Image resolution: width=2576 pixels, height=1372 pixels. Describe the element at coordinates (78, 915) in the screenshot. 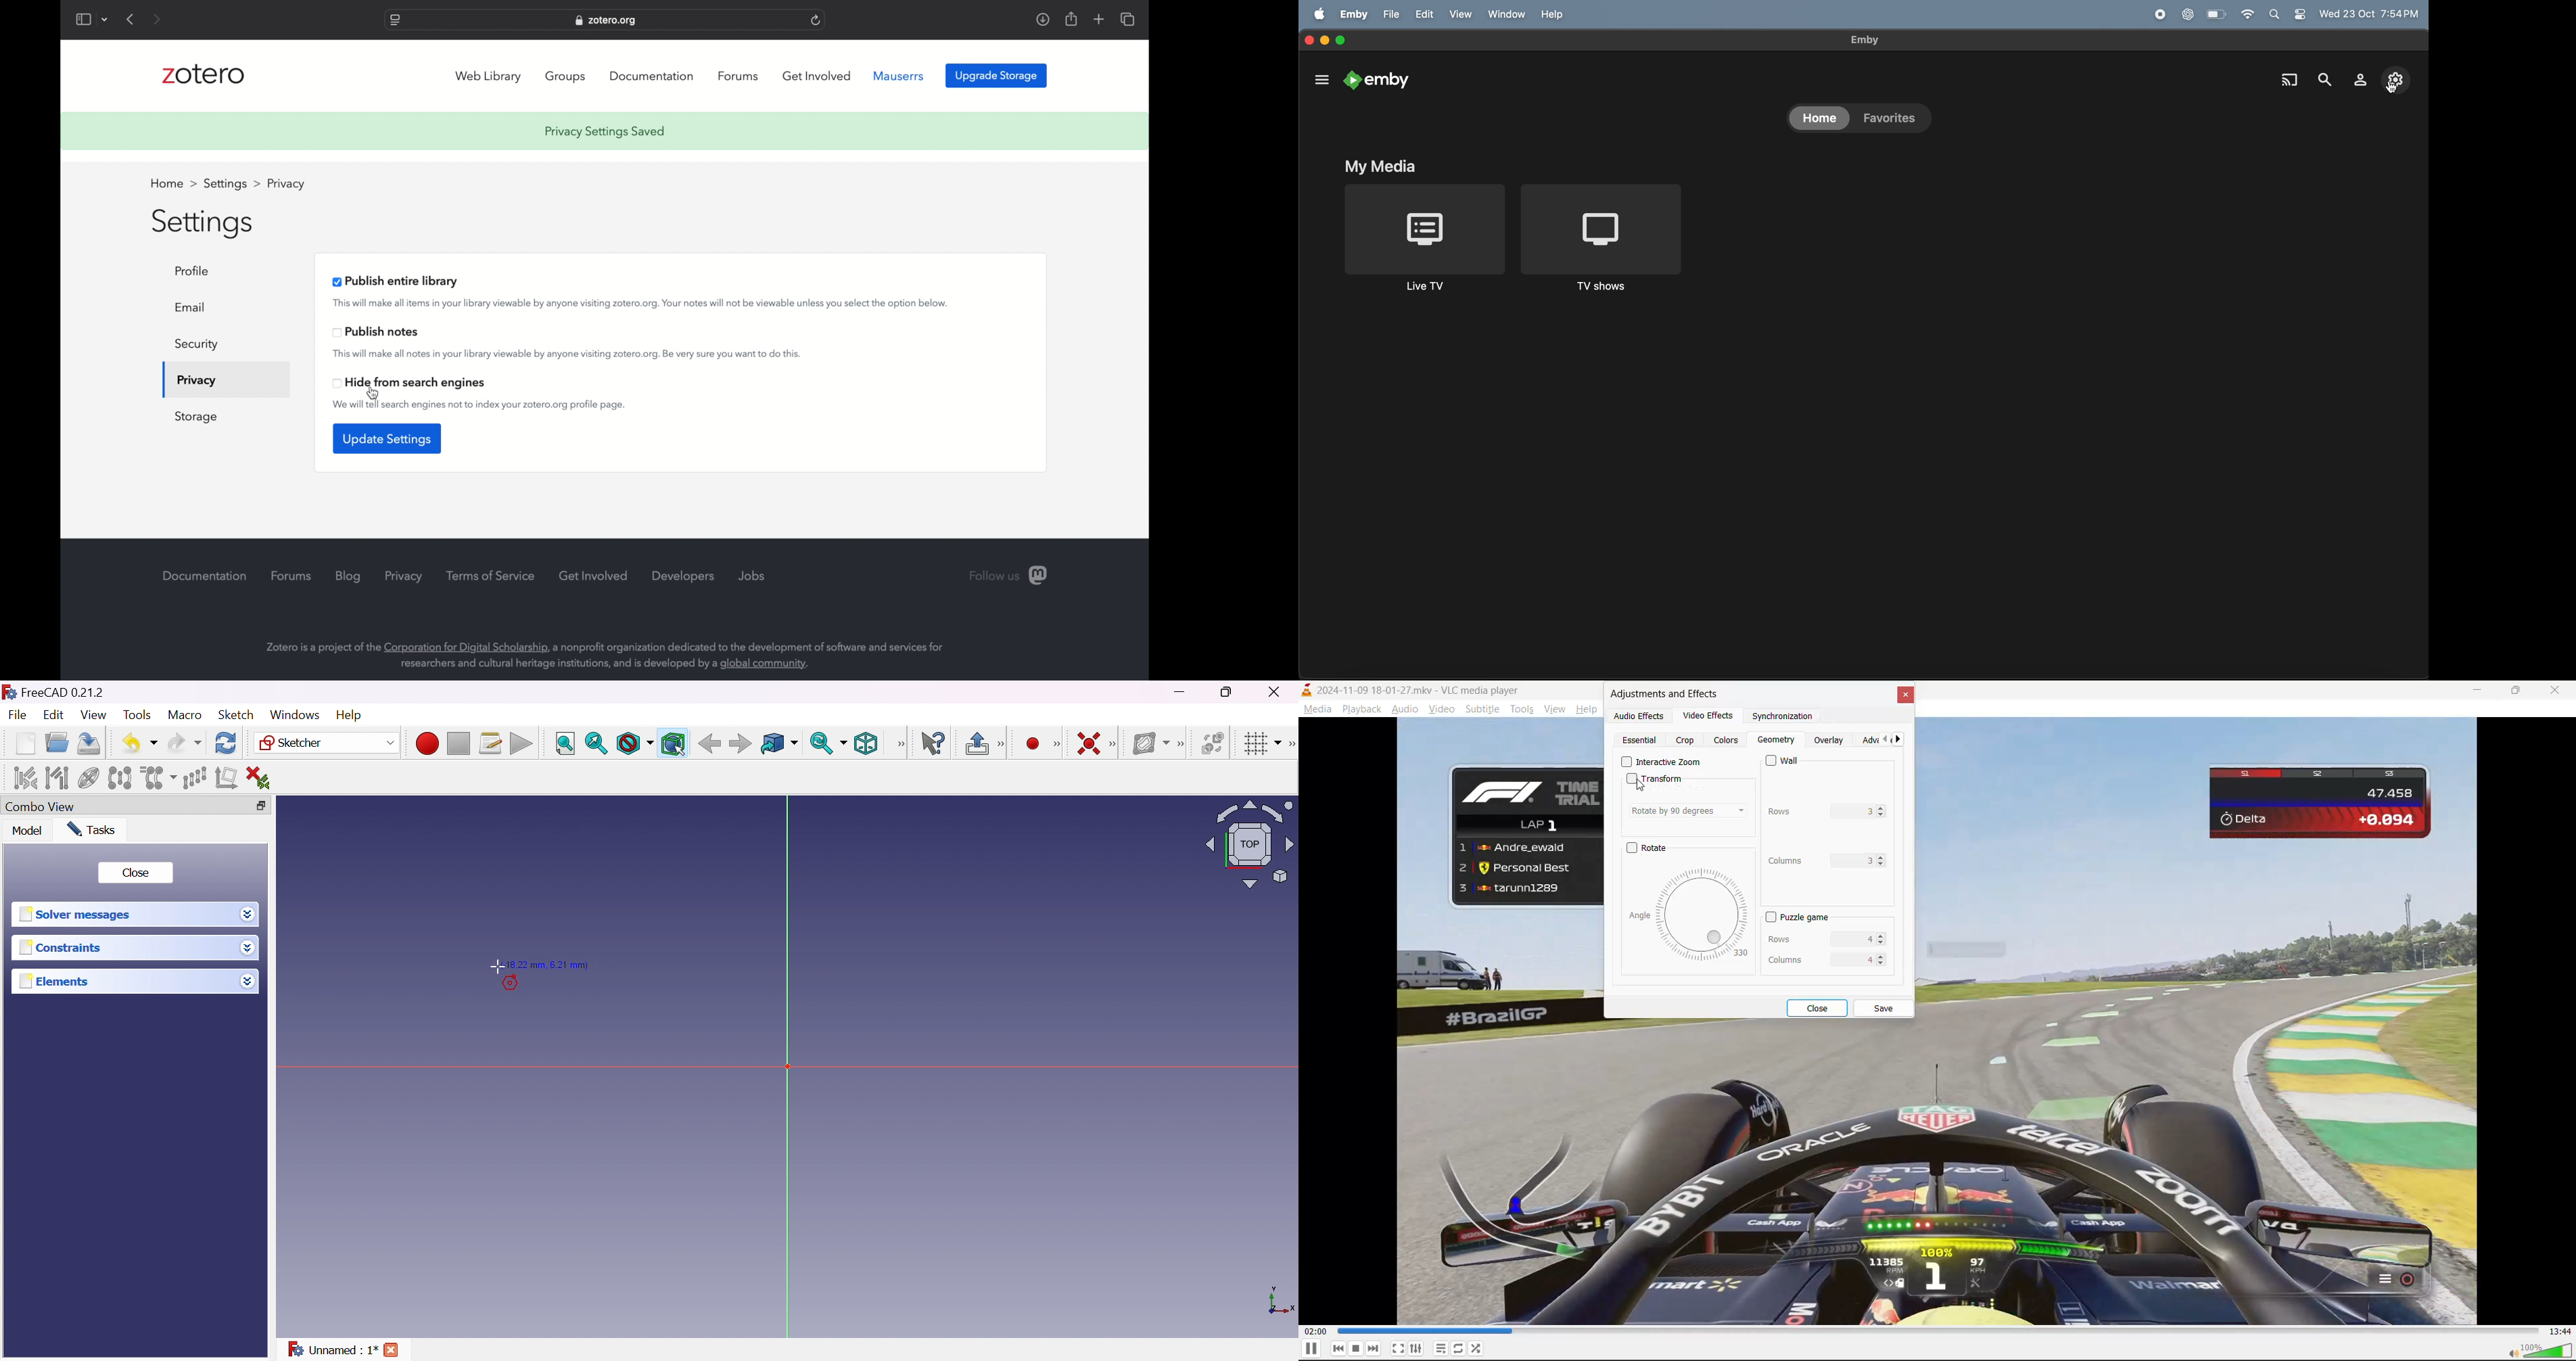

I see `Solver messsages` at that location.